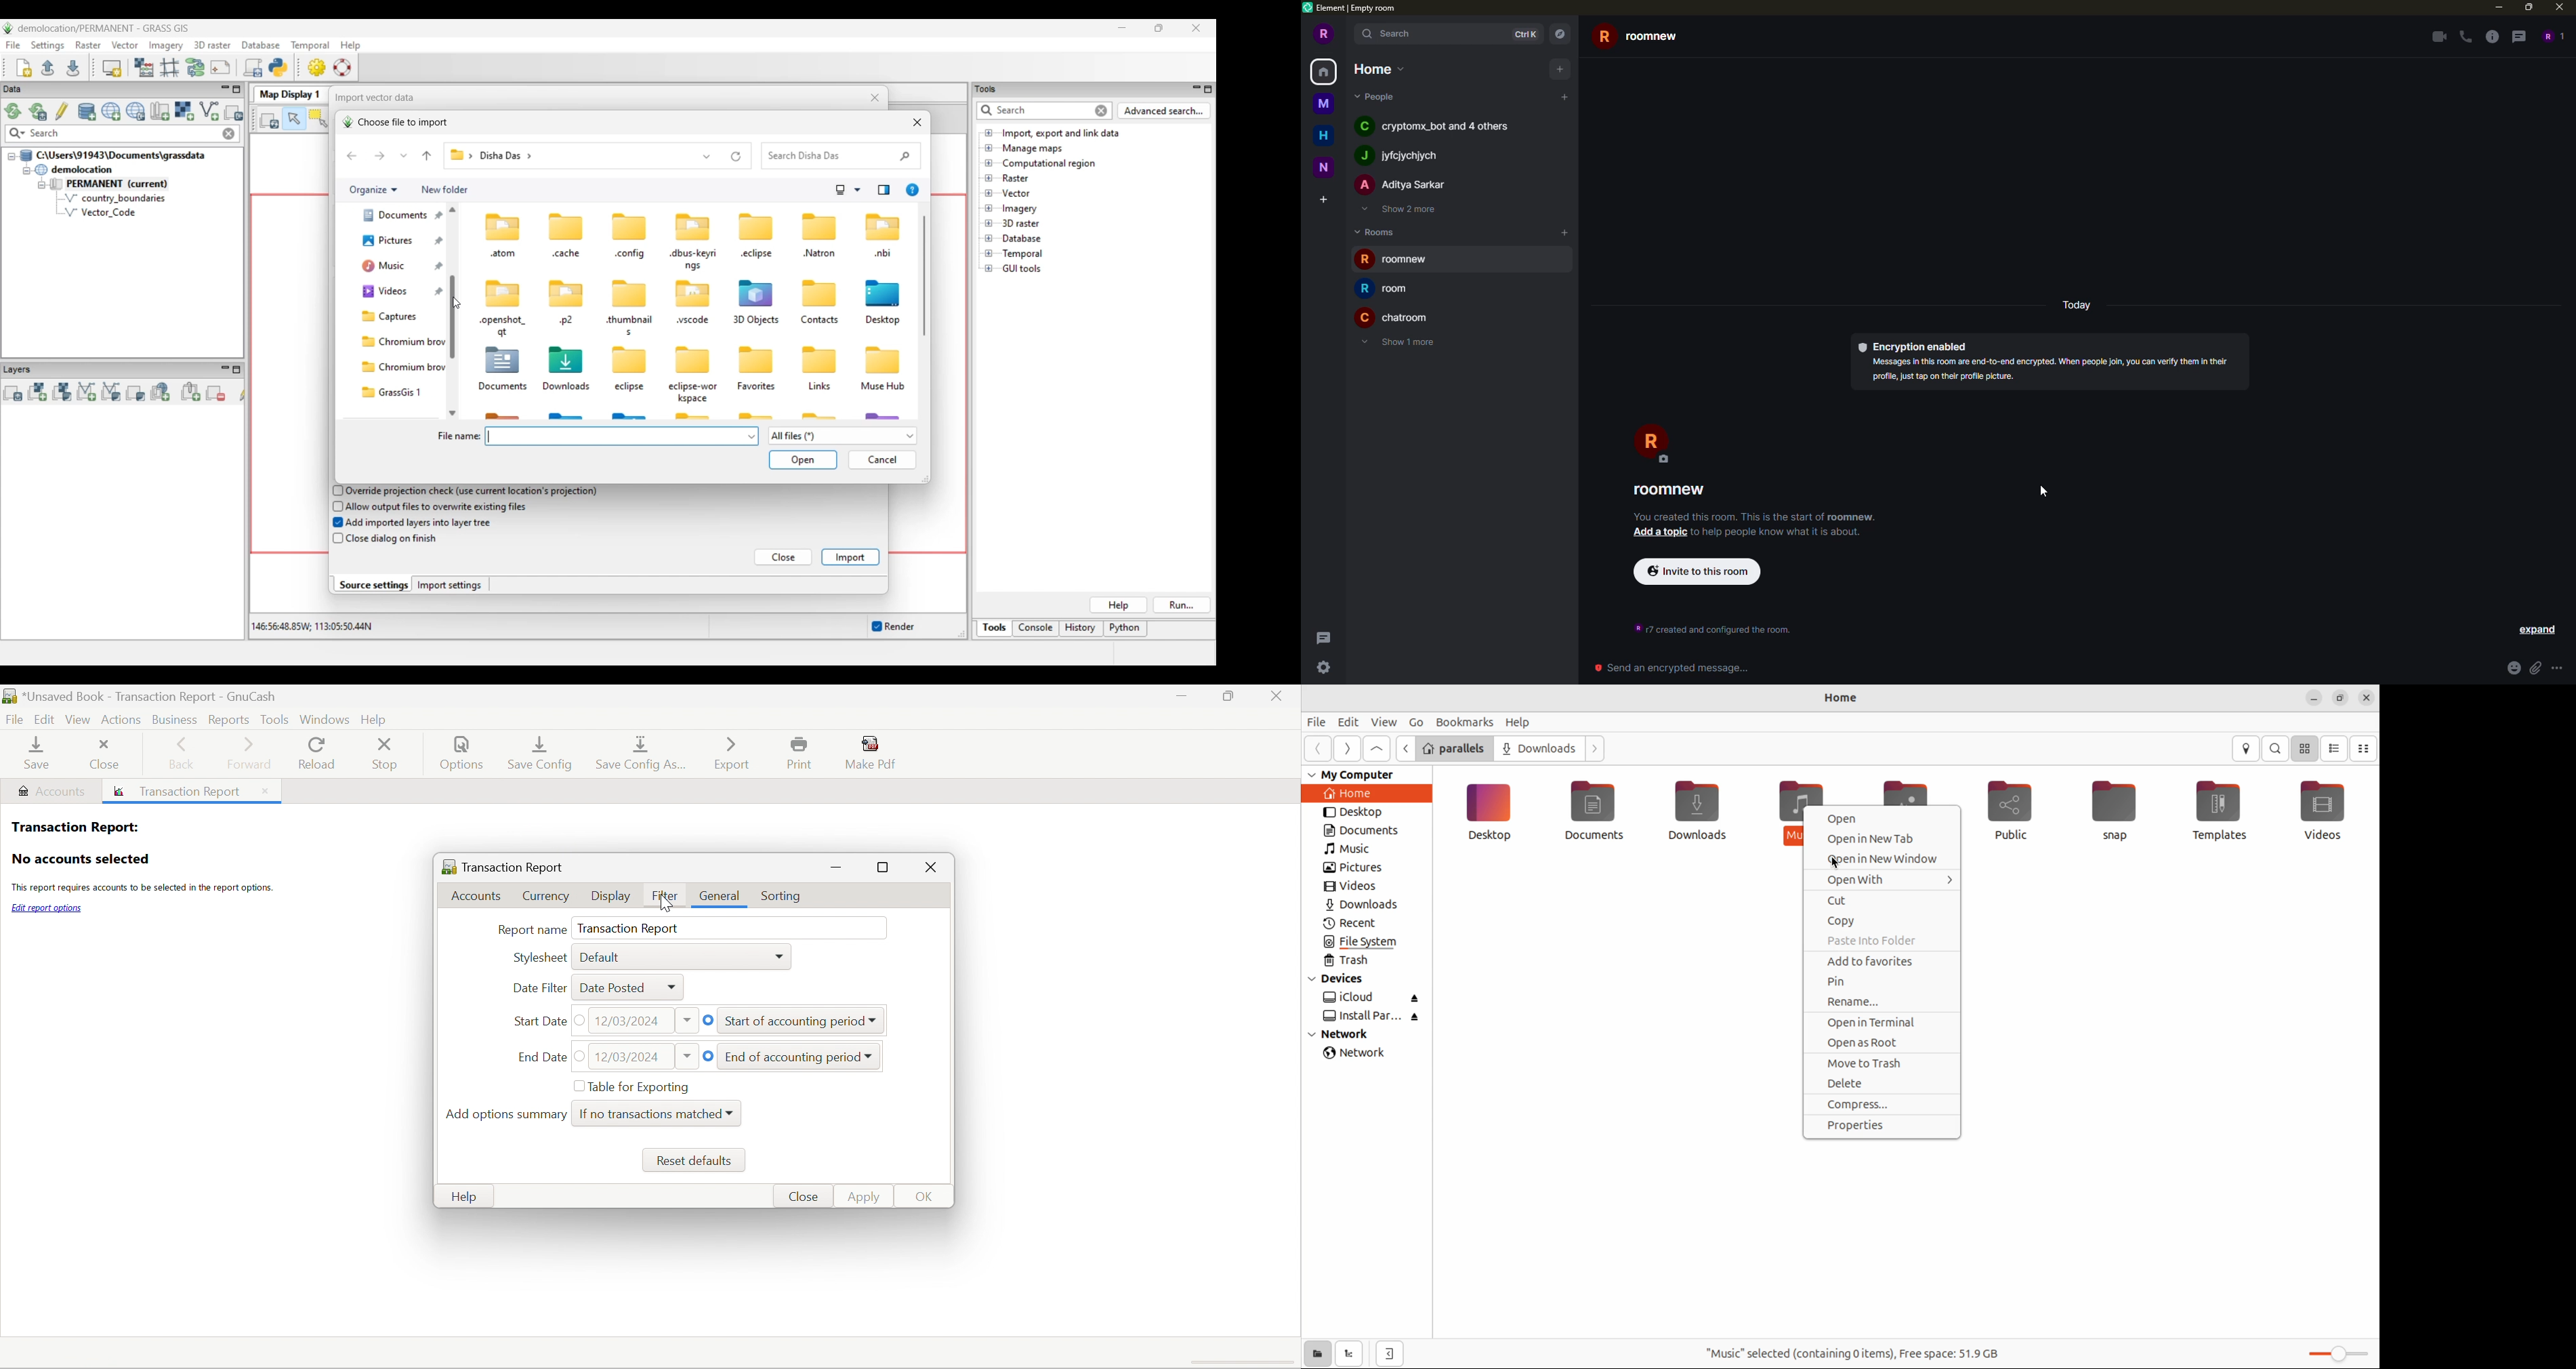 The image size is (2576, 1372). I want to click on Parallels, so click(1452, 749).